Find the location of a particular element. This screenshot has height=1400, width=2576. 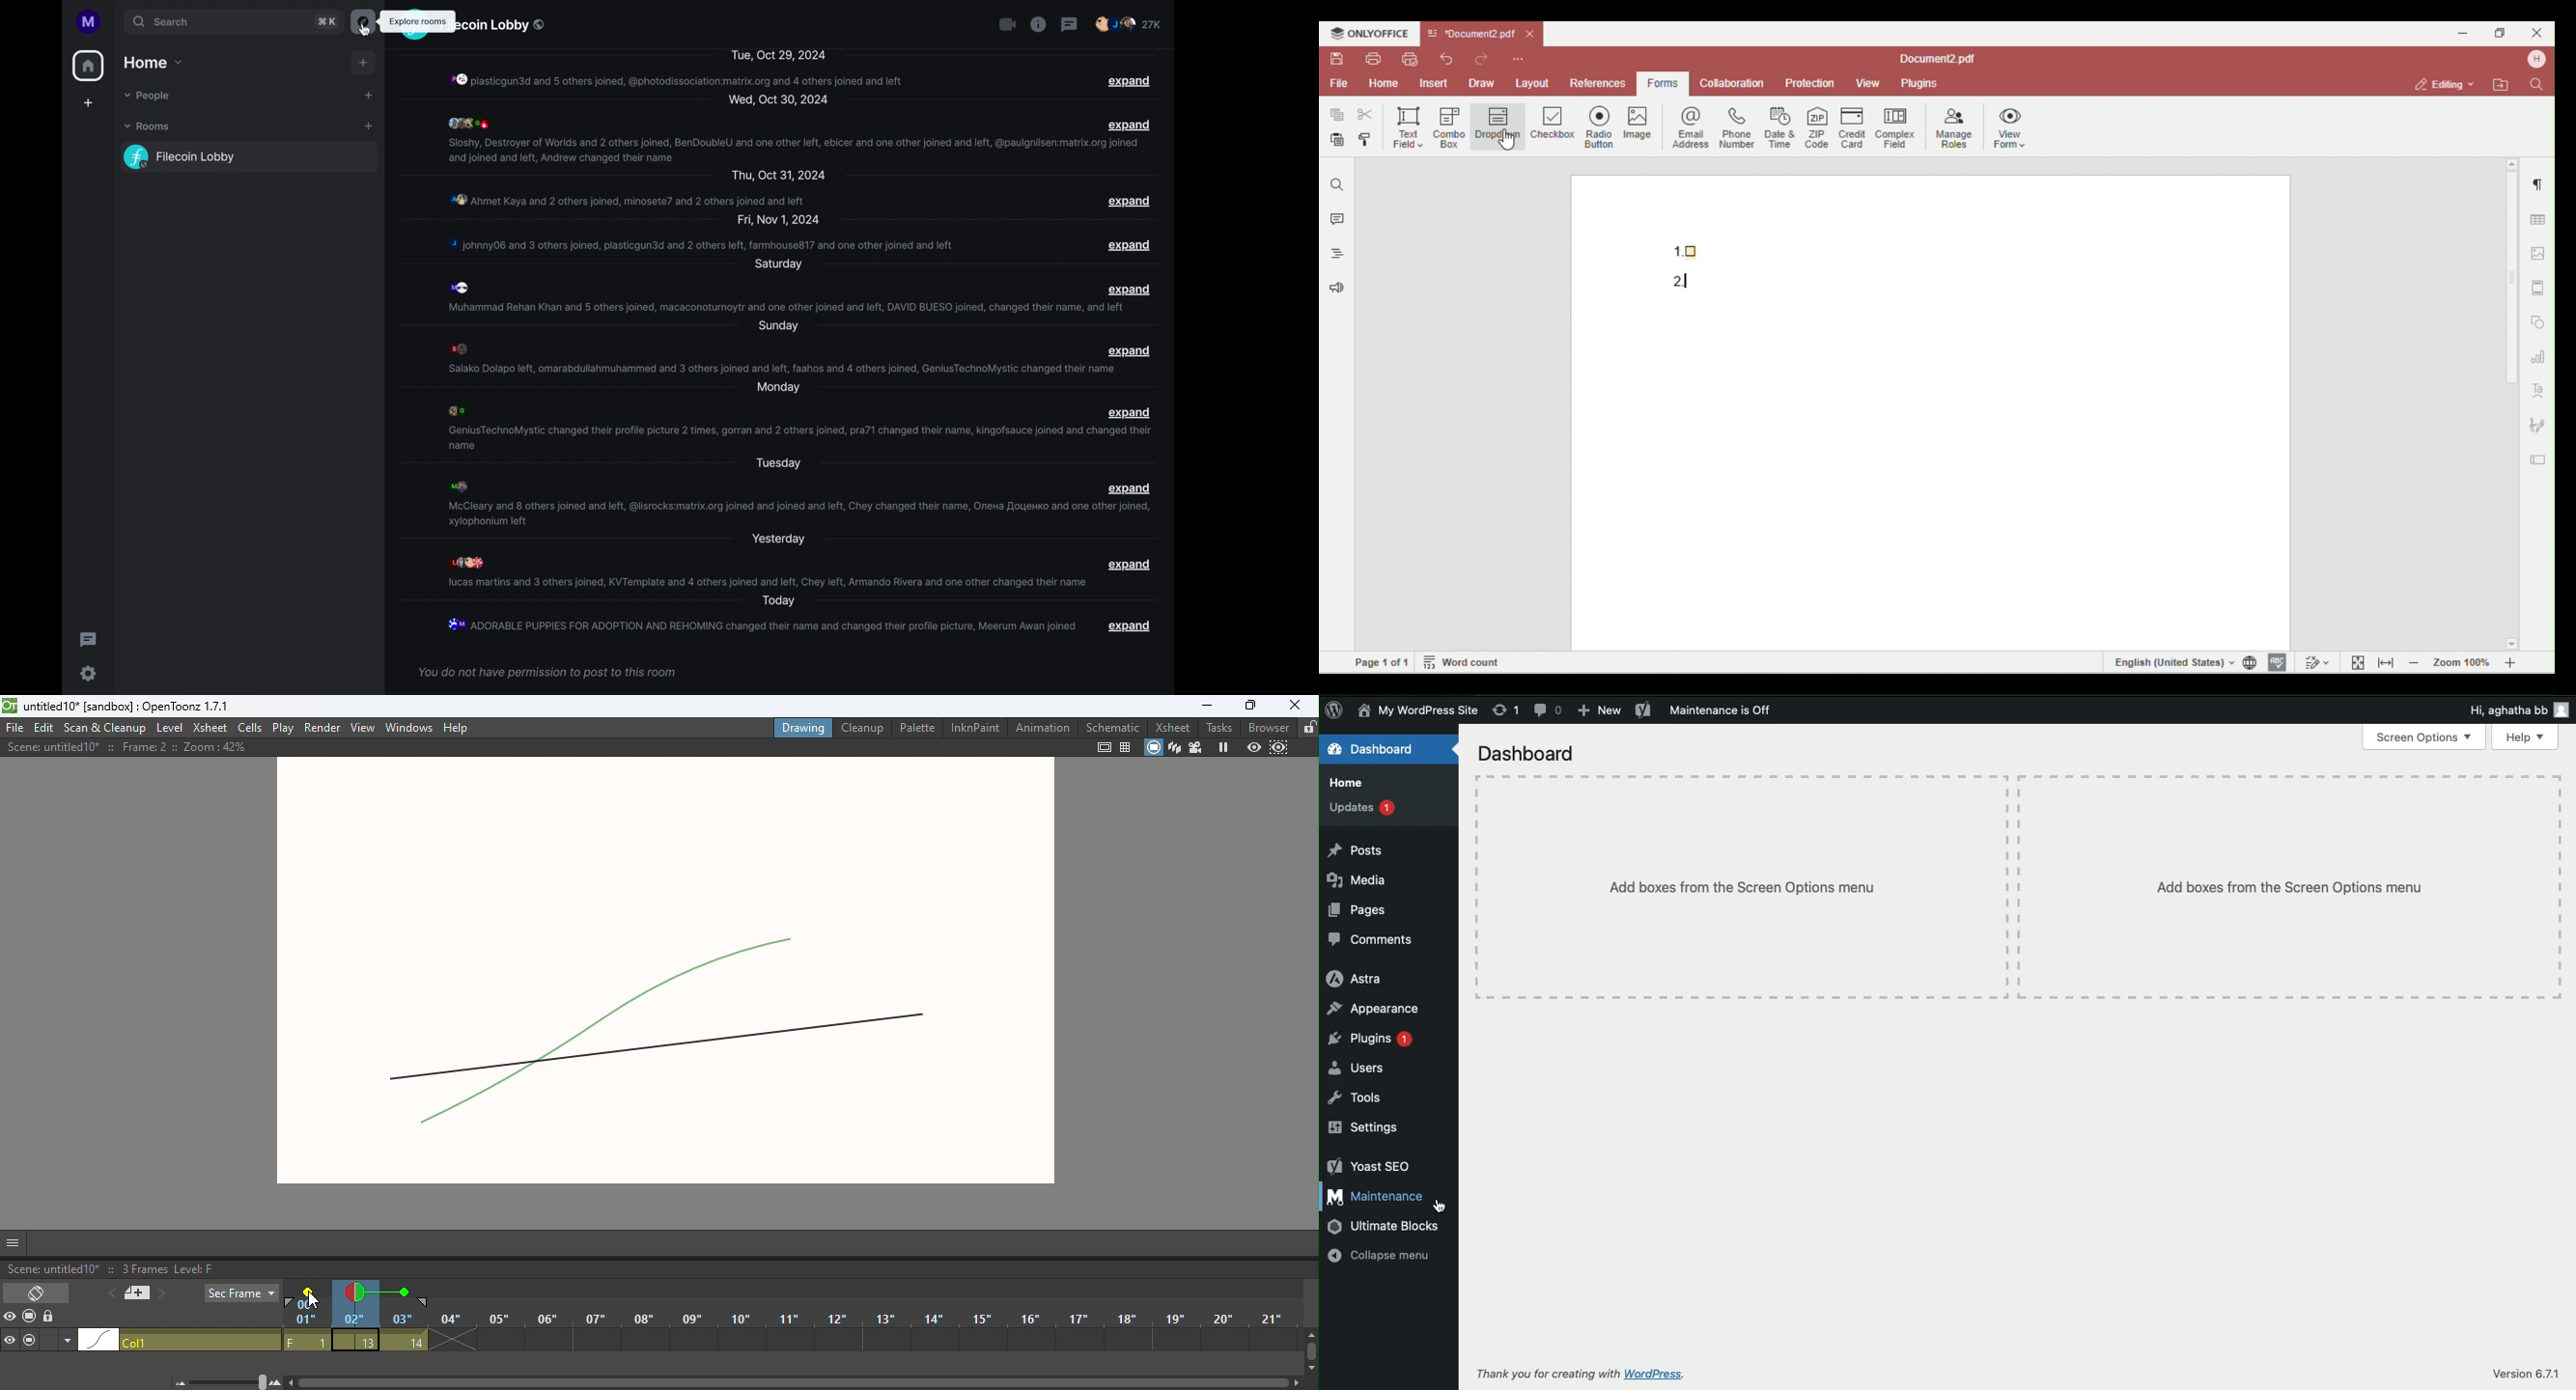

Add boxes from the screen options menu is located at coordinates (2021, 886).